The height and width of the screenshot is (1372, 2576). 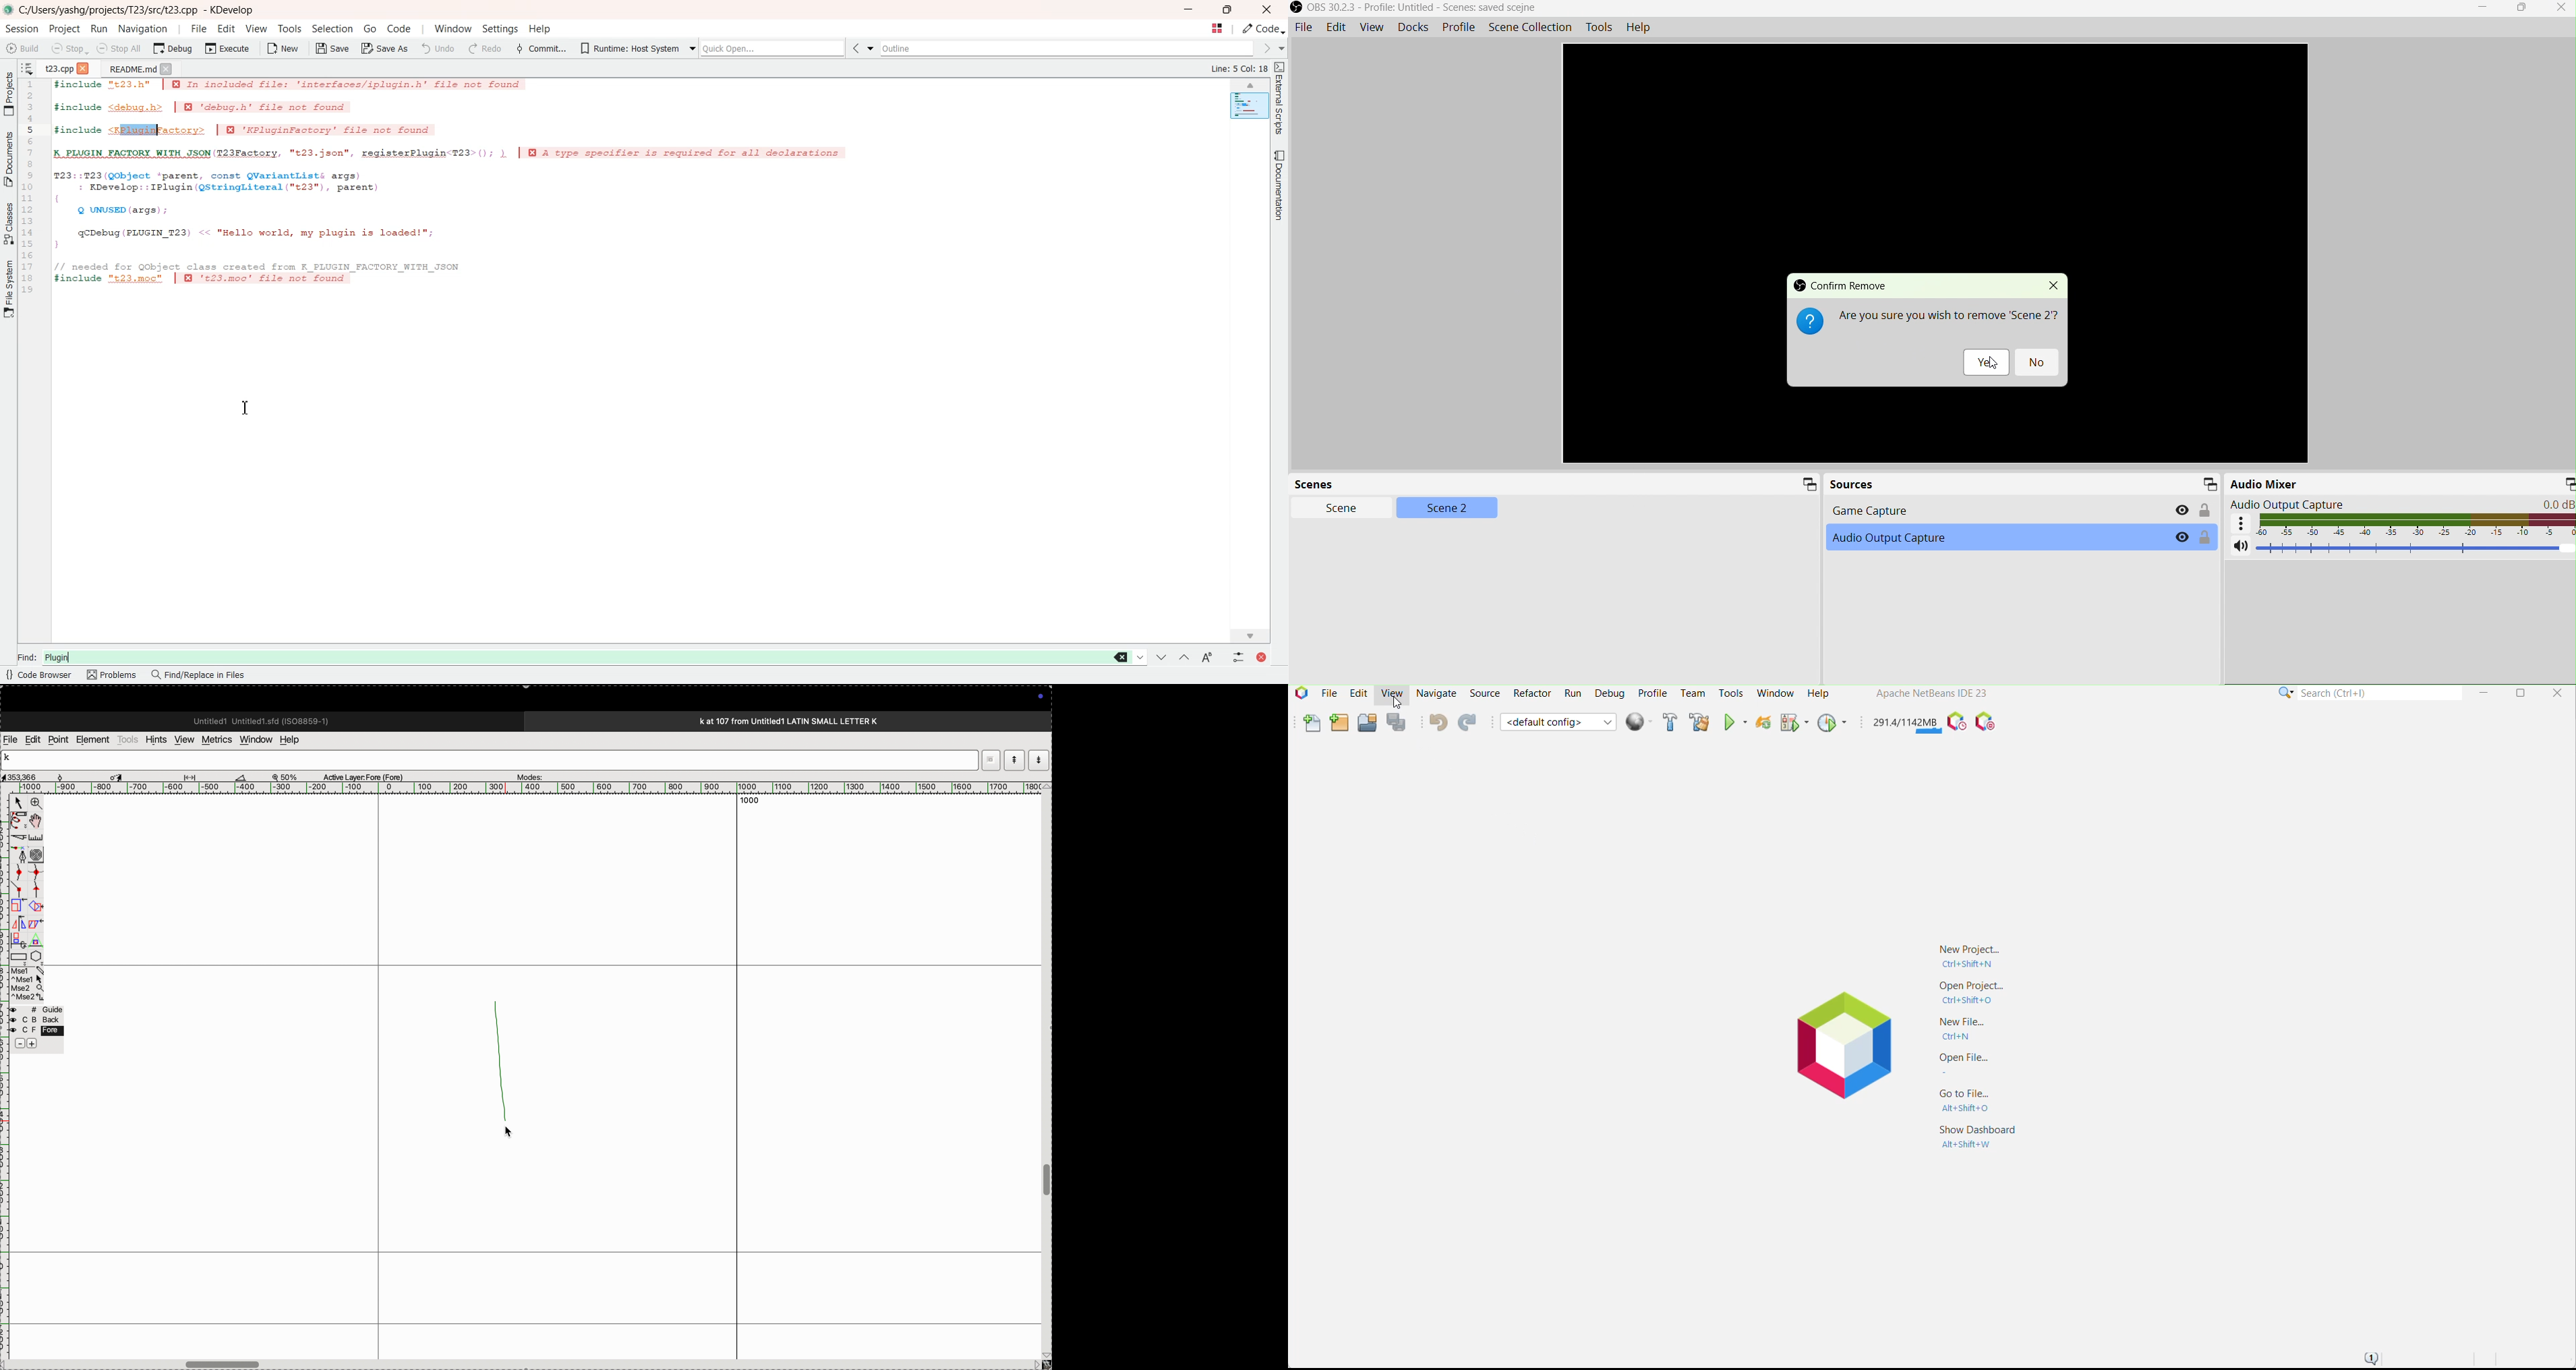 What do you see at coordinates (119, 776) in the screenshot?
I see `cursor` at bounding box center [119, 776].